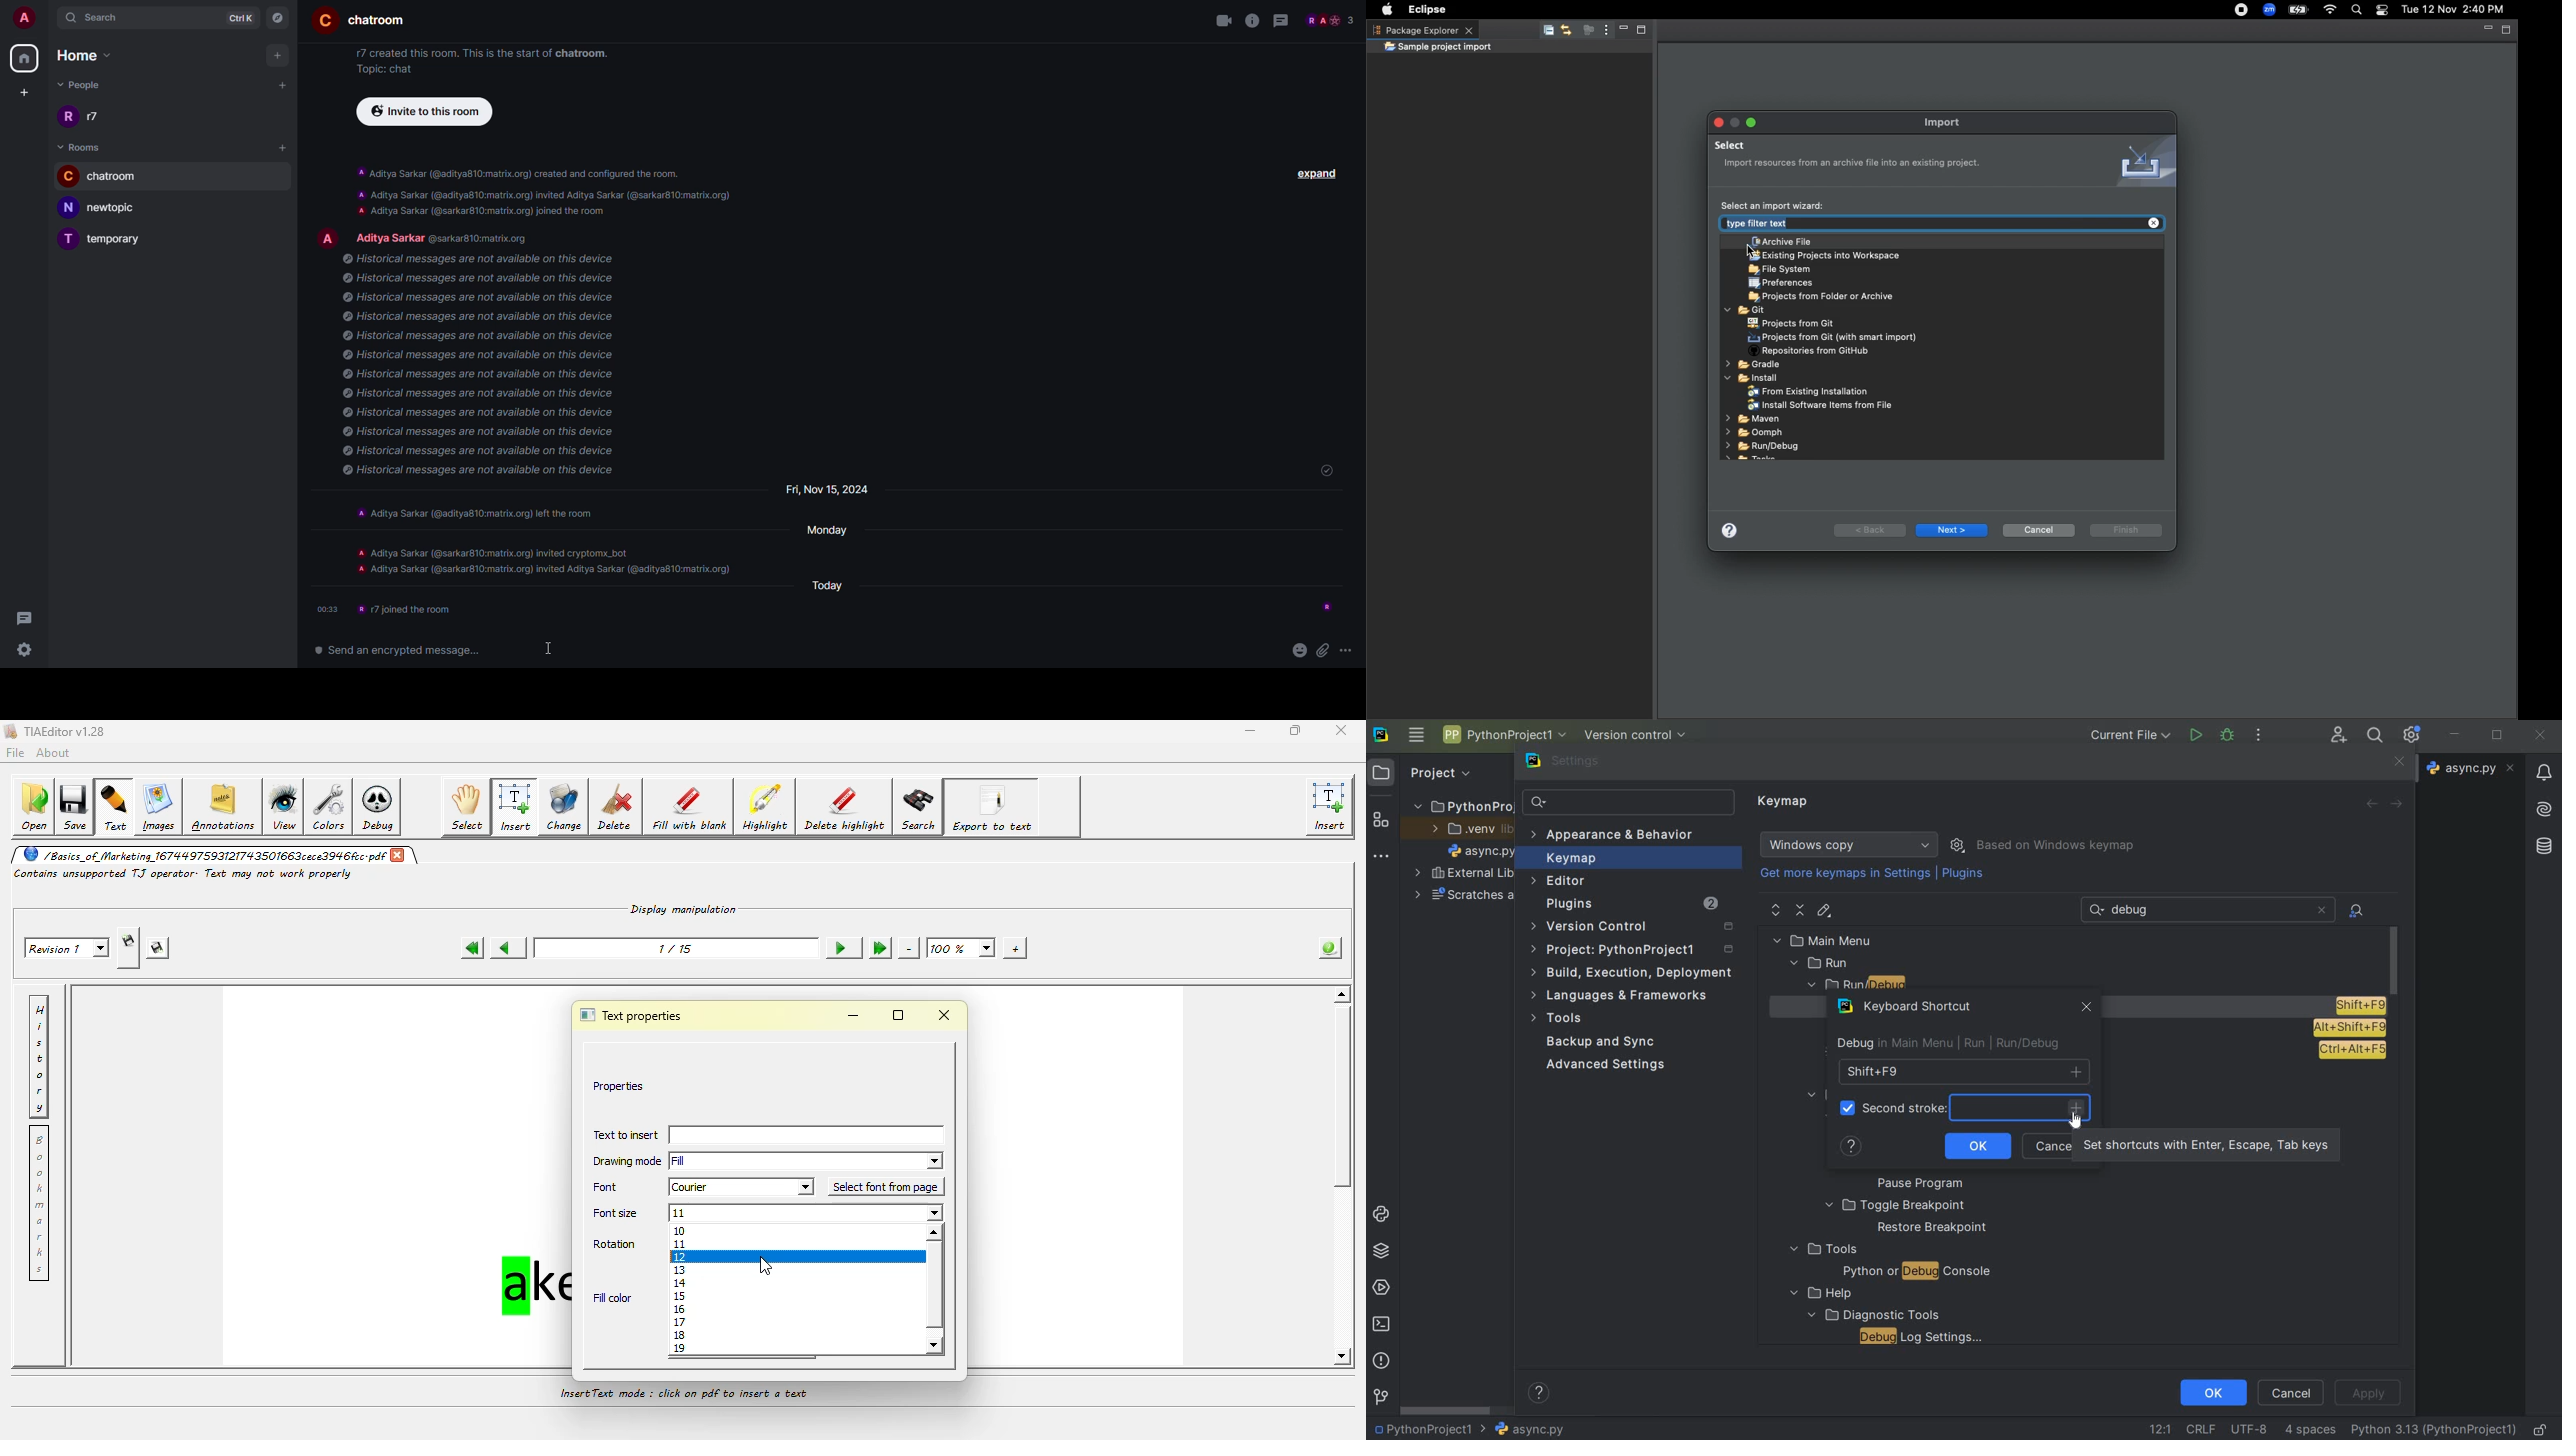  What do you see at coordinates (2236, 14) in the screenshot?
I see `Recording` at bounding box center [2236, 14].